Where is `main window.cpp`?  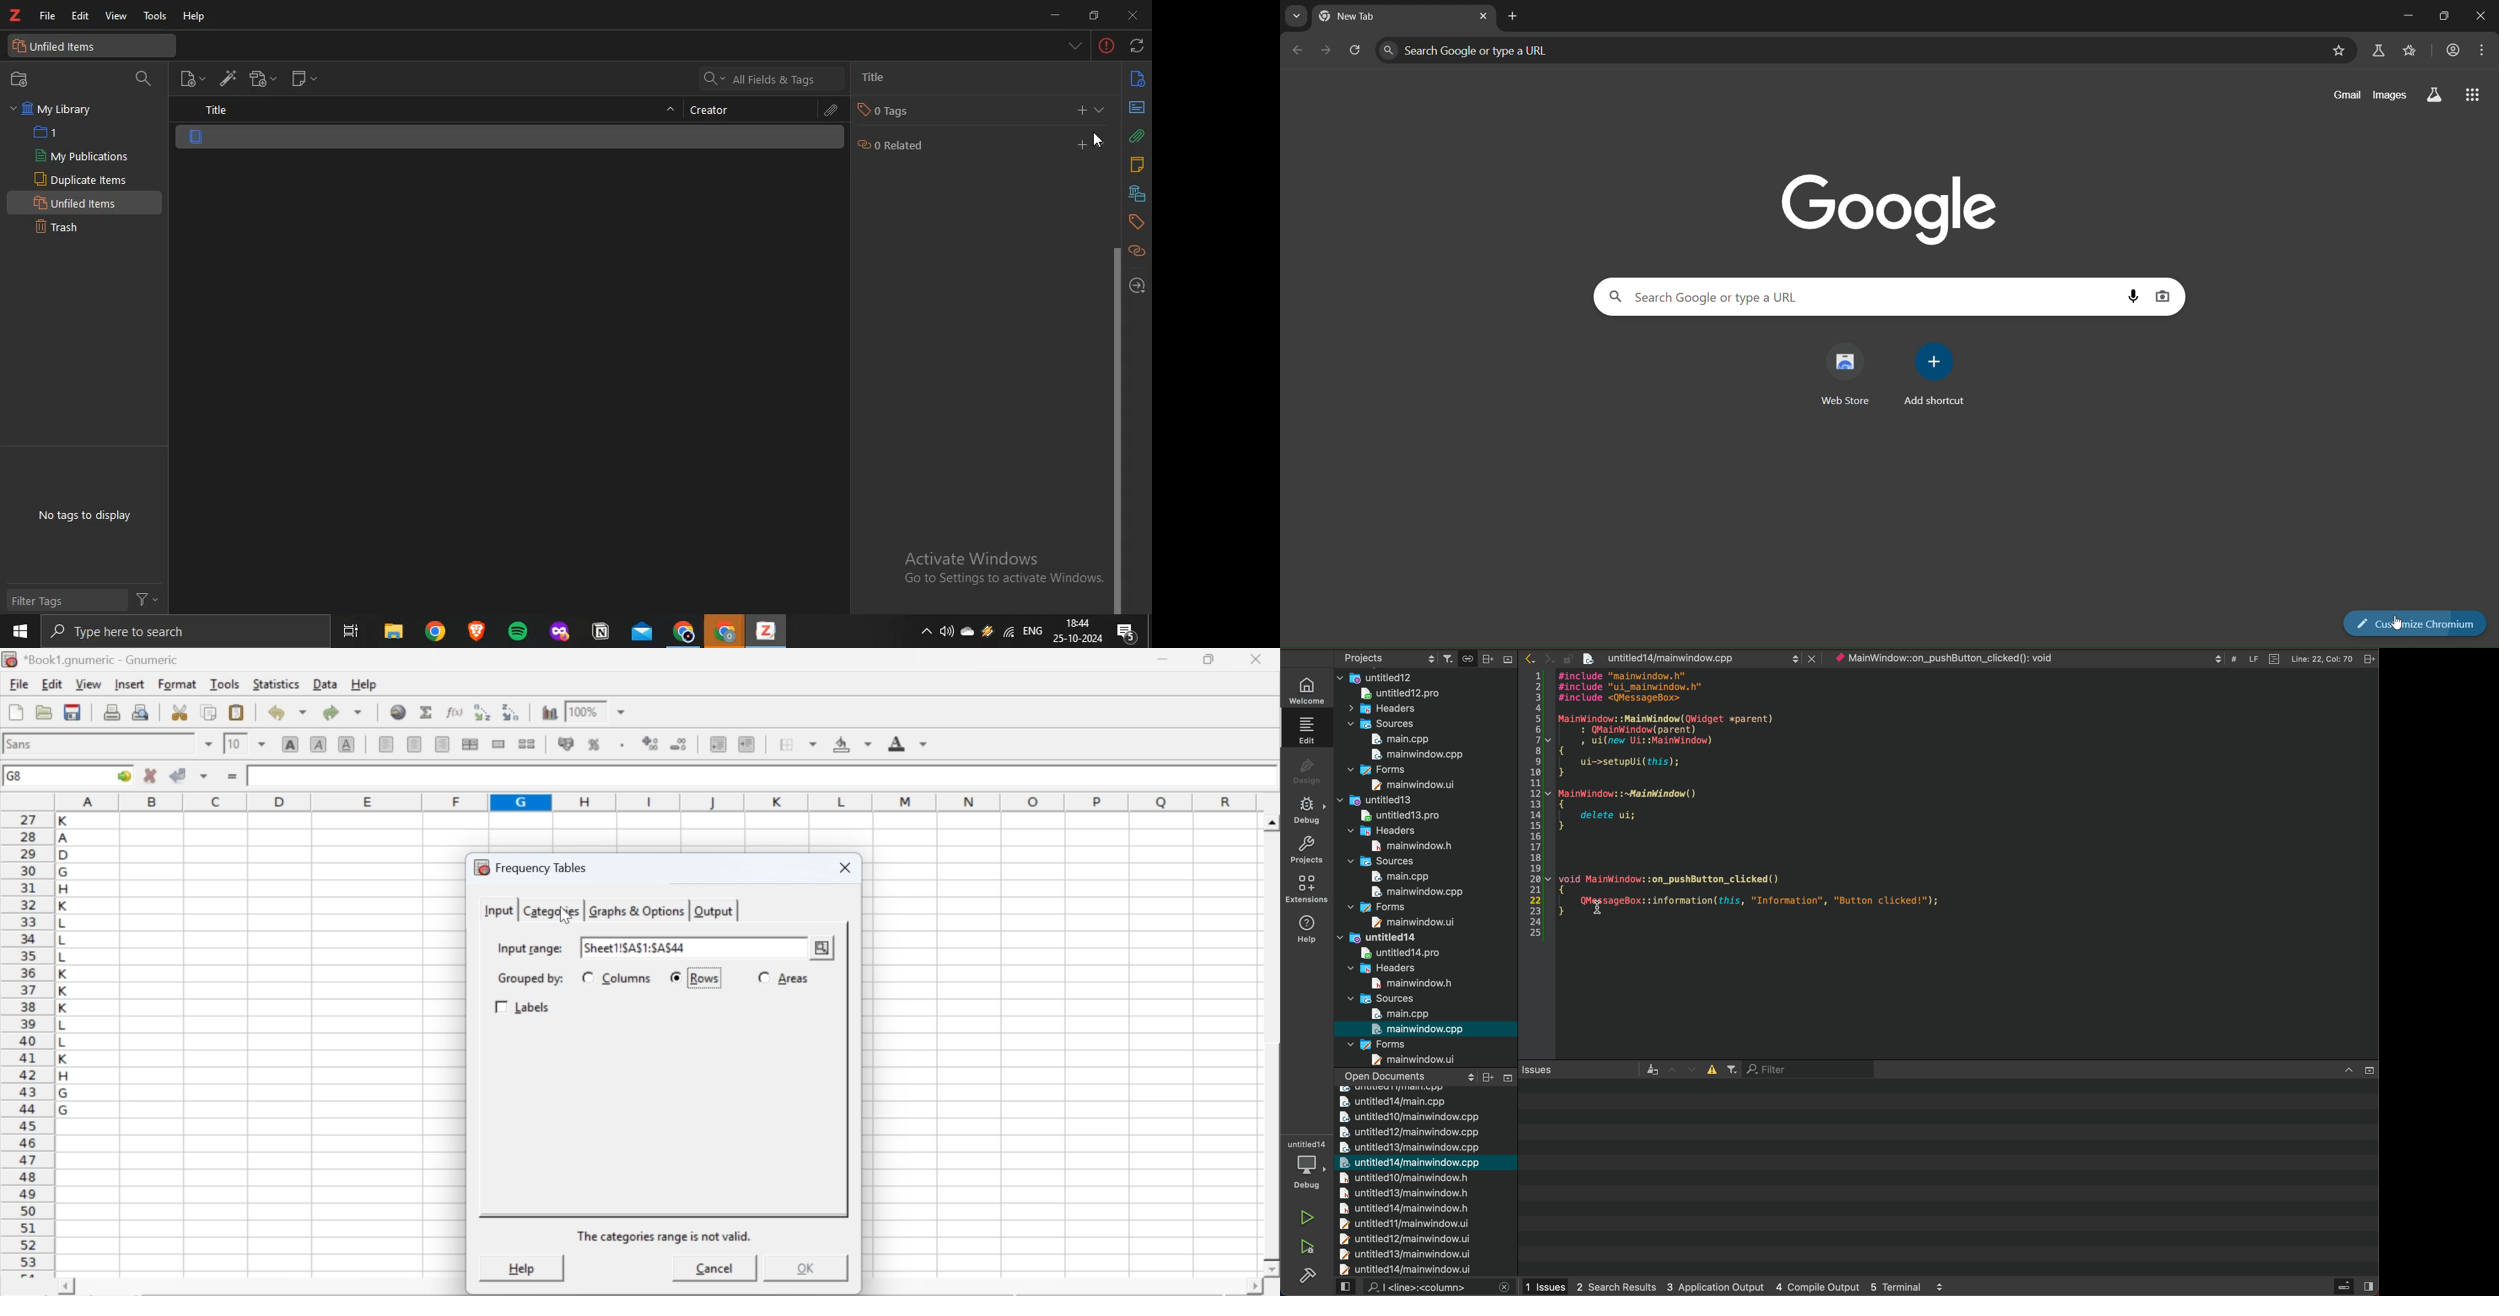
main window.cpp is located at coordinates (1411, 754).